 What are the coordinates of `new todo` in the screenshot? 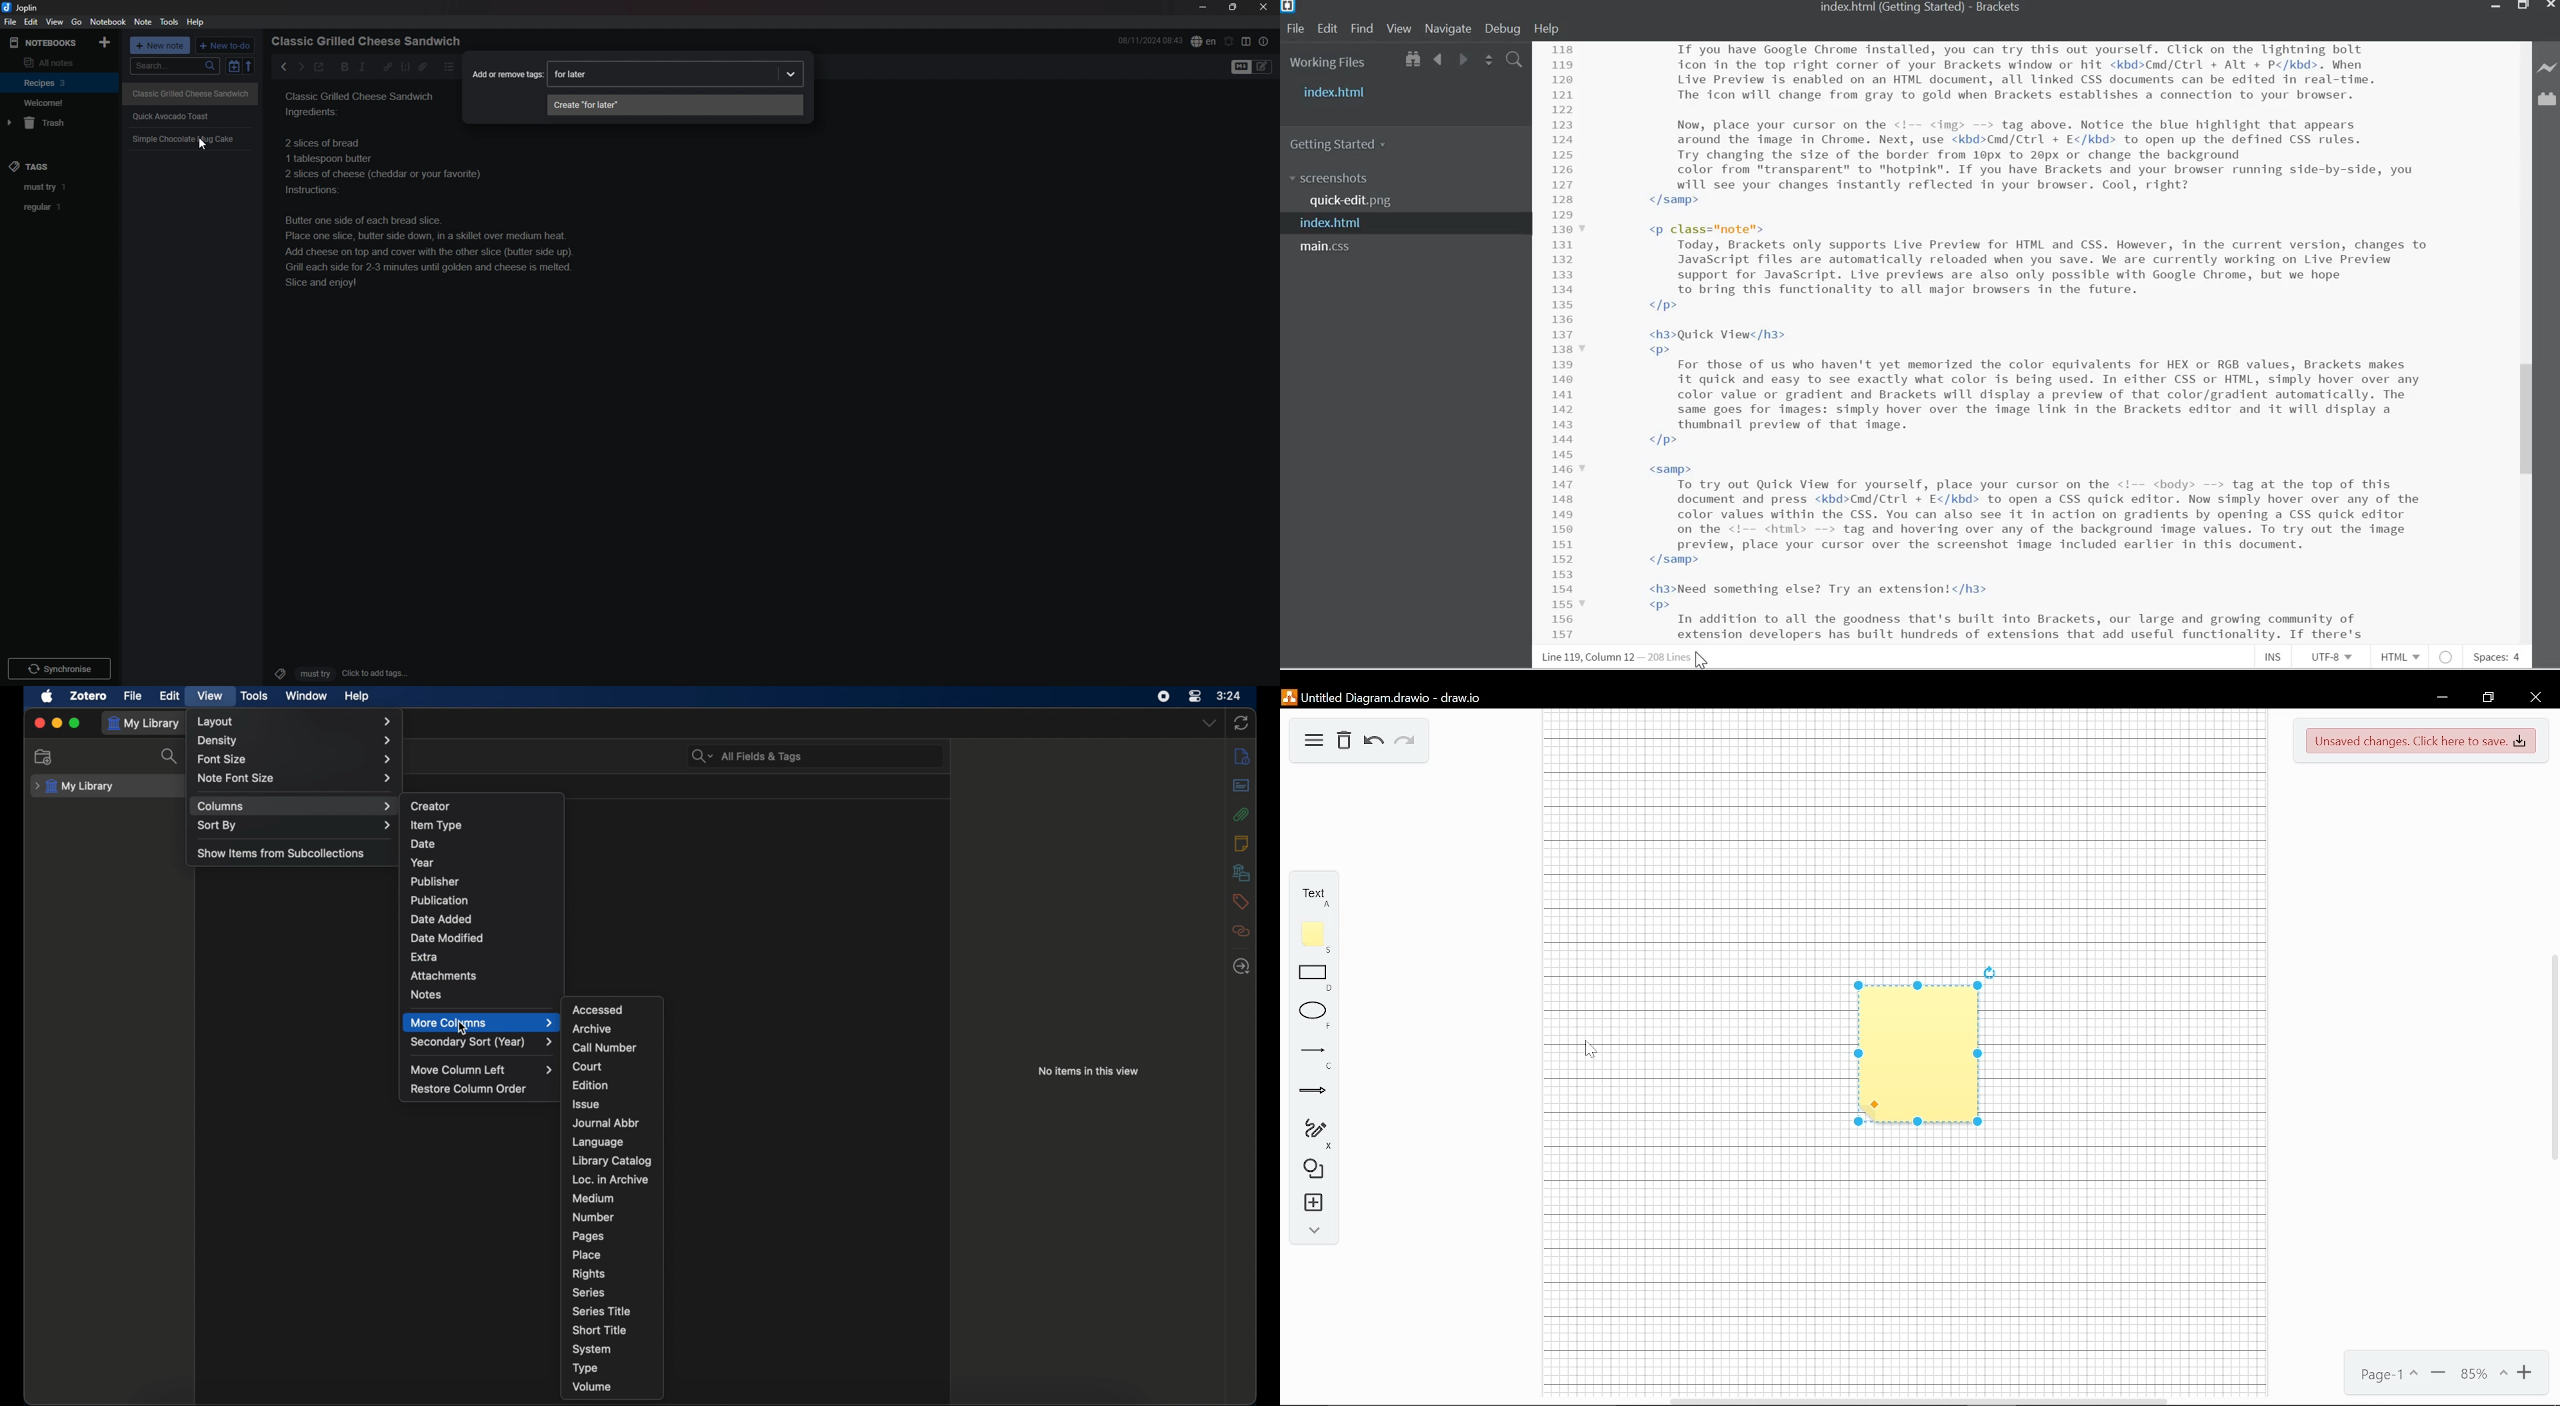 It's located at (226, 45).